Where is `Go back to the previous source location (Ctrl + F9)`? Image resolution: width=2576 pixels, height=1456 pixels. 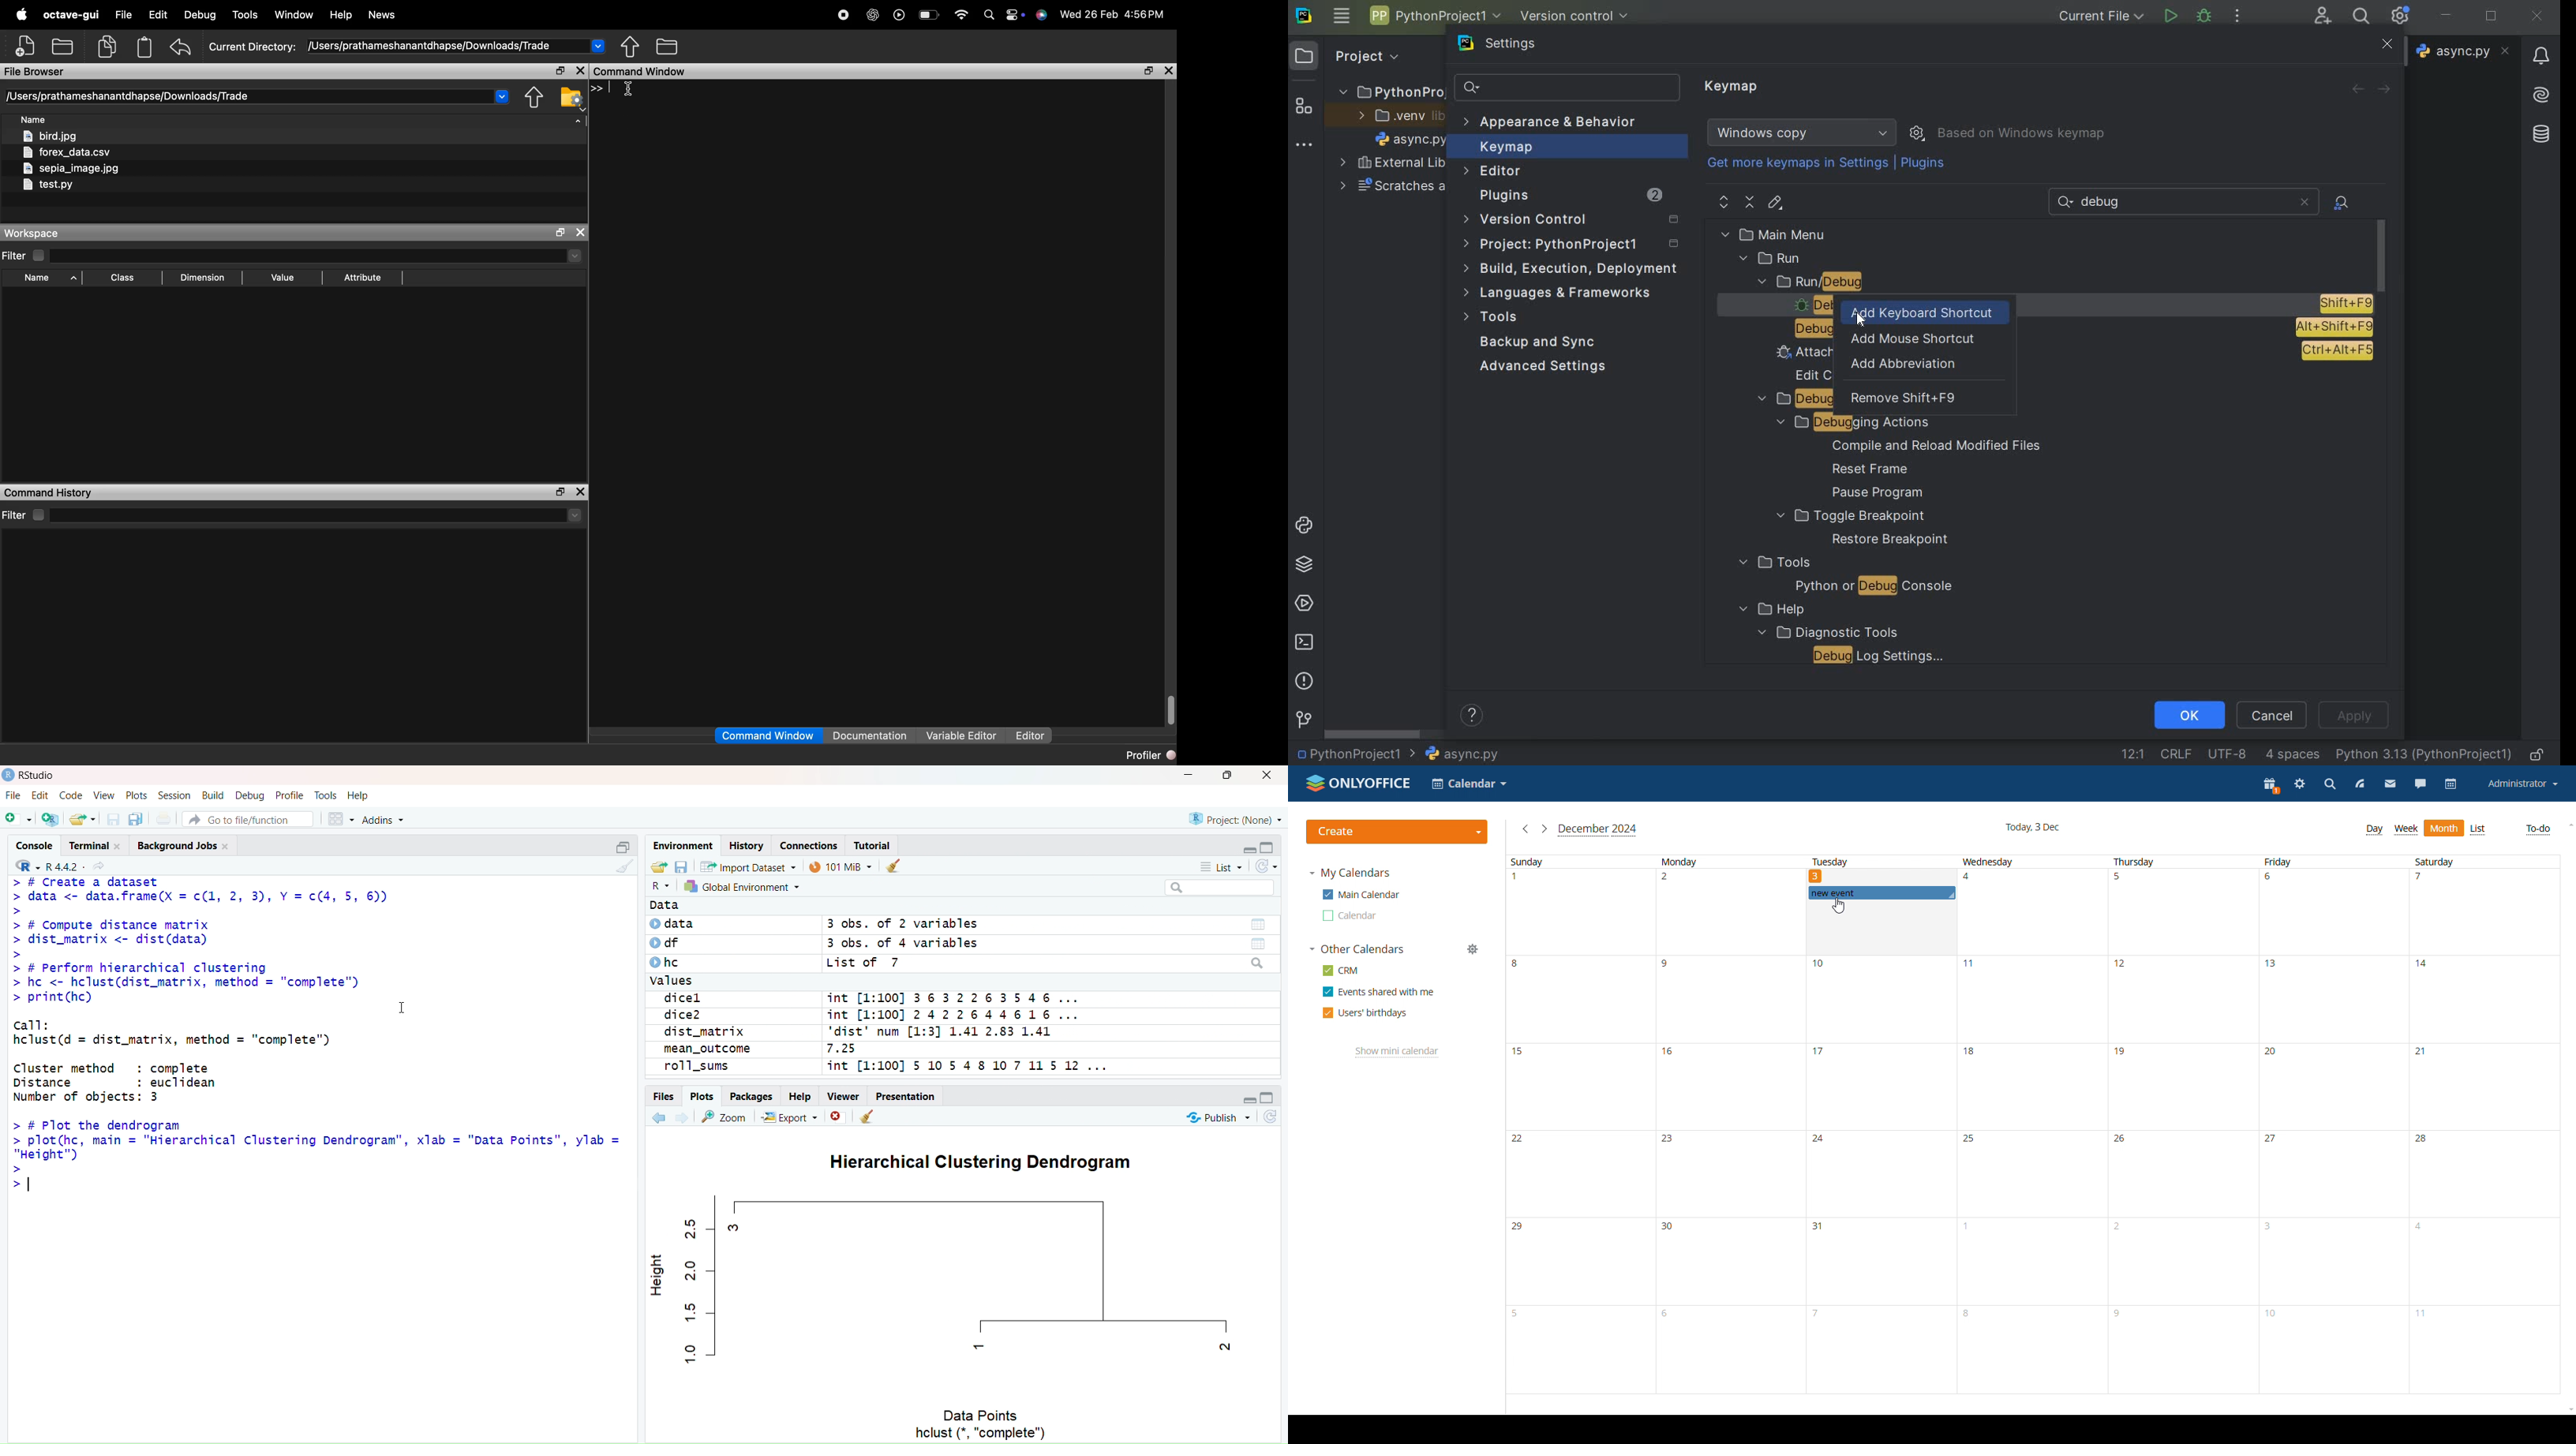
Go back to the previous source location (Ctrl + F9) is located at coordinates (659, 1117).